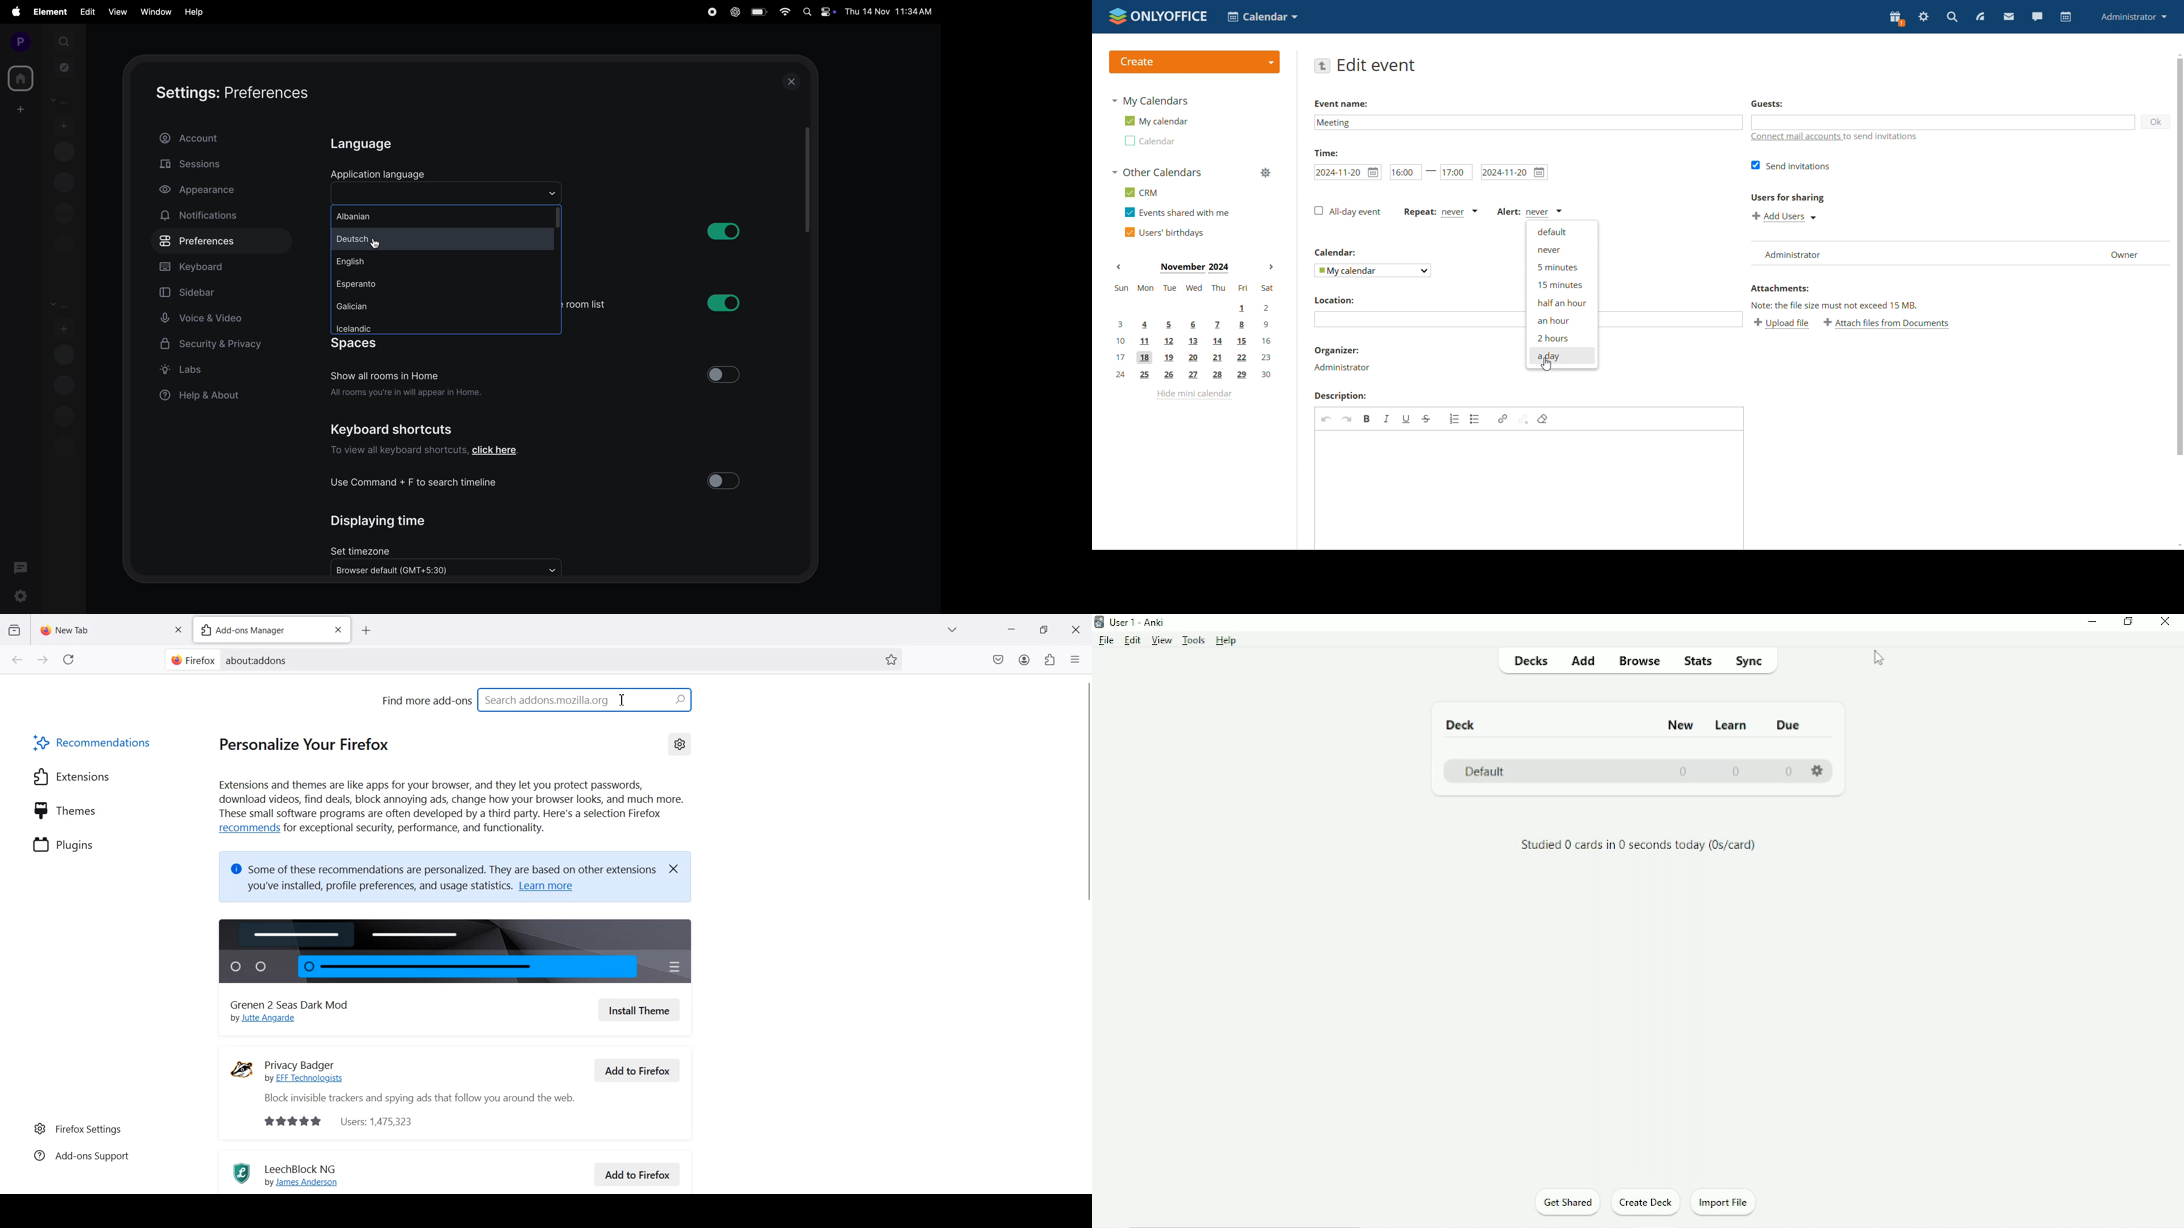 The image size is (2184, 1232). Describe the element at coordinates (891, 660) in the screenshot. I see `Bookmark this page` at that location.